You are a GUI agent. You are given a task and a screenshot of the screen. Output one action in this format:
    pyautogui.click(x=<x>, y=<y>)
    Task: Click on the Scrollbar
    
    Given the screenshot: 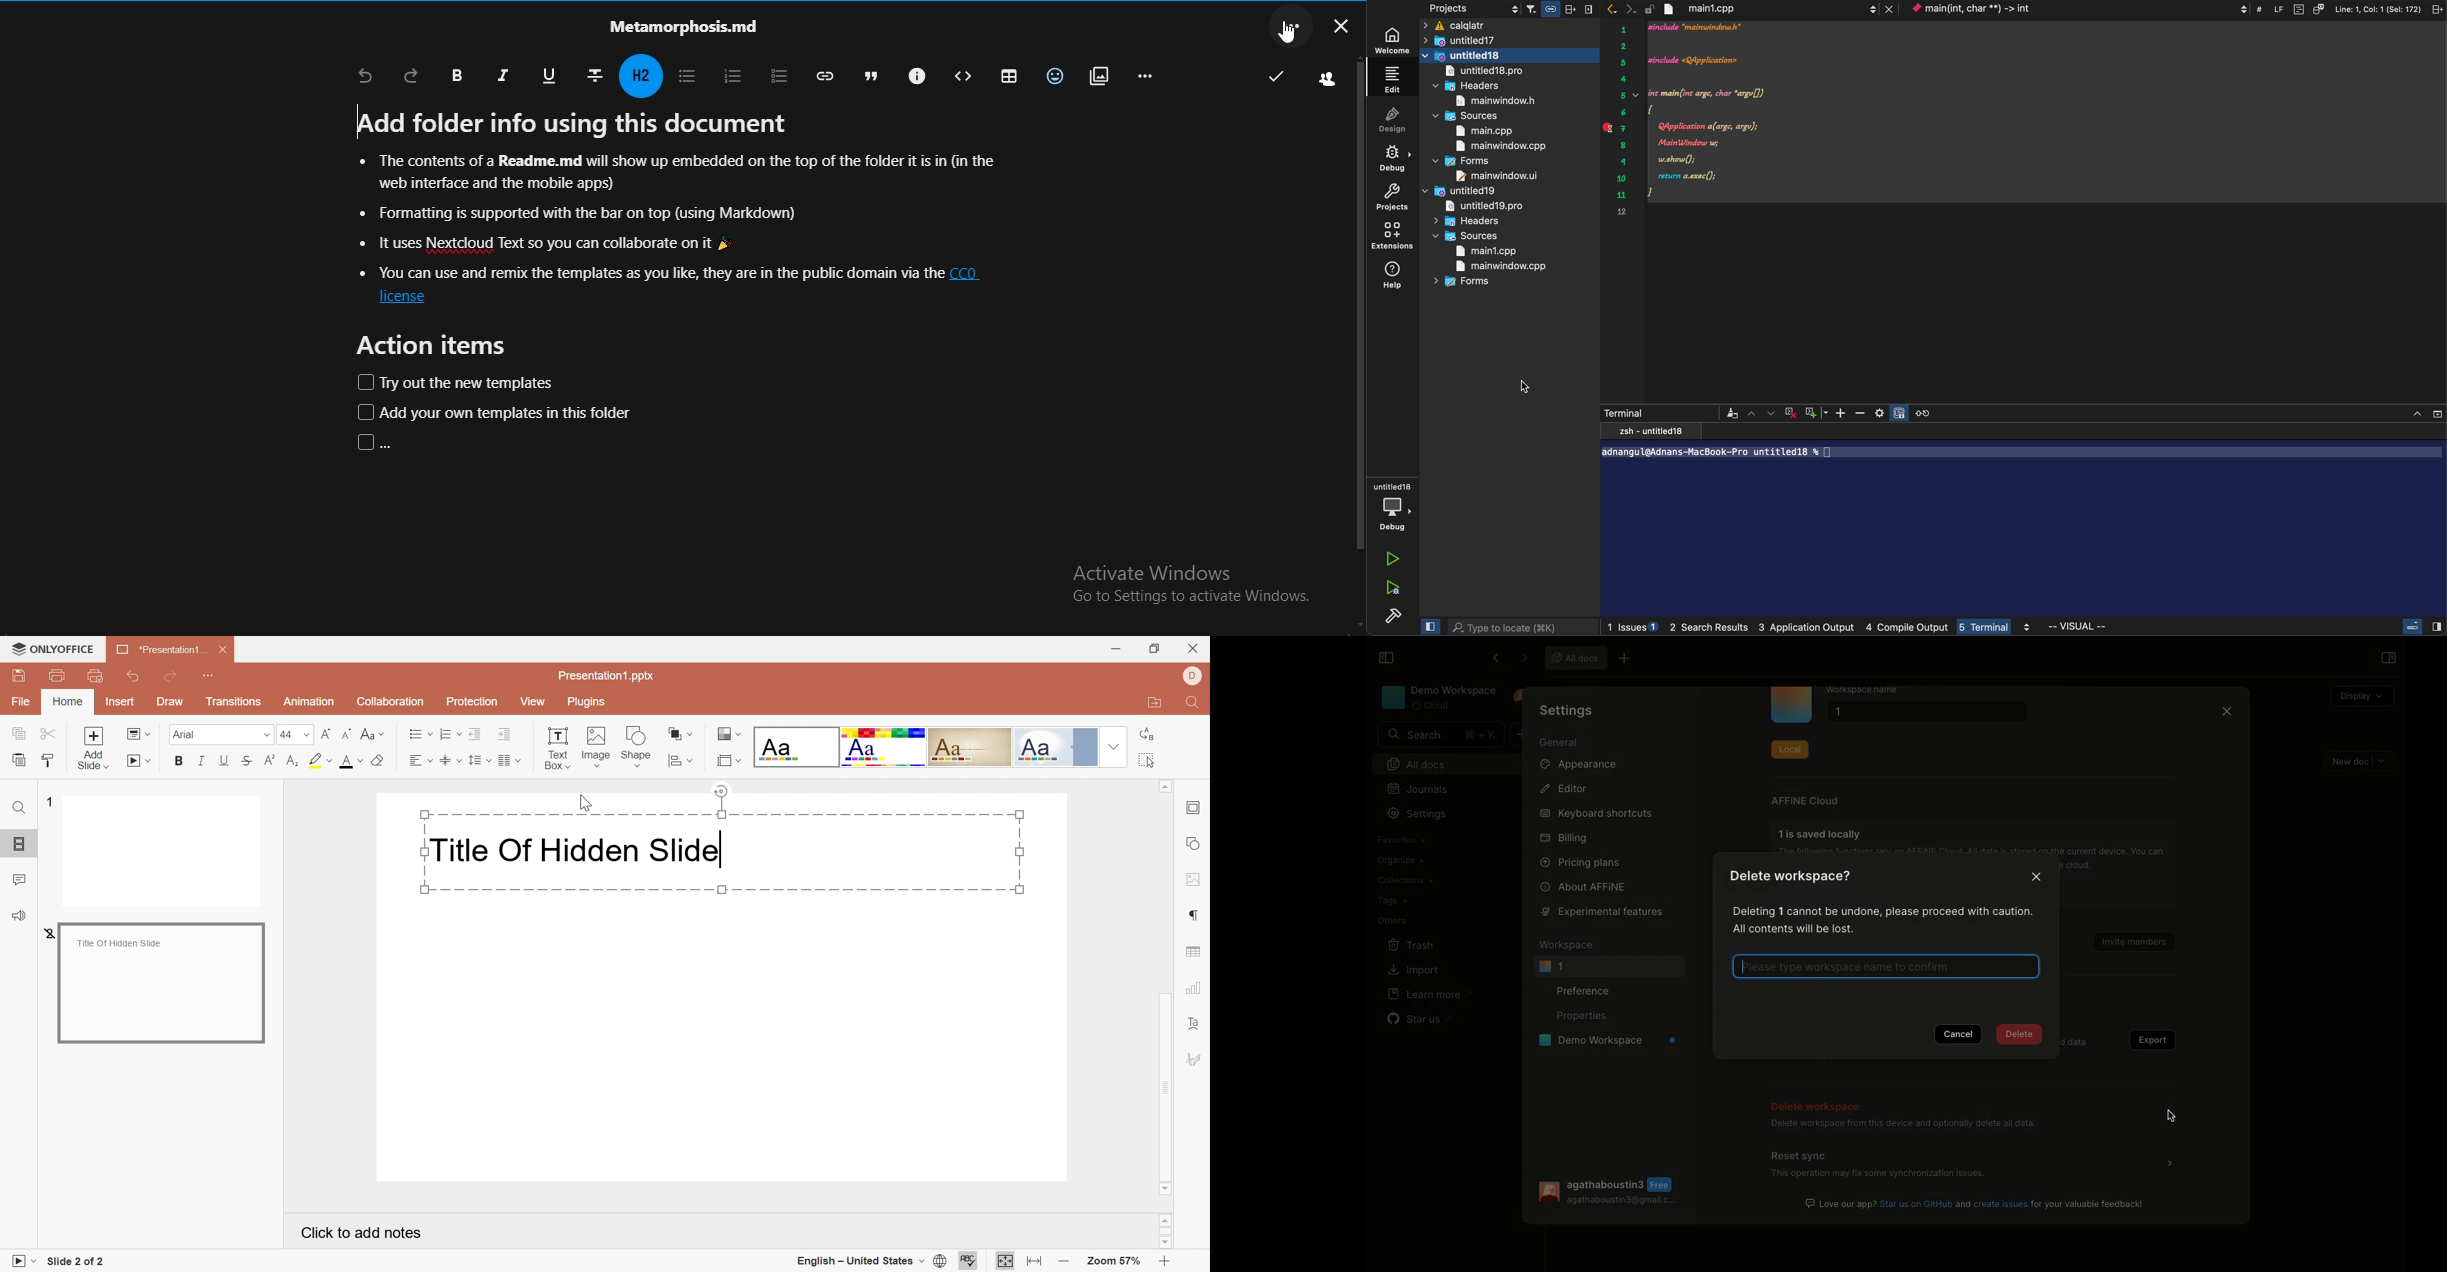 What is the action you would take?
    pyautogui.click(x=1357, y=333)
    